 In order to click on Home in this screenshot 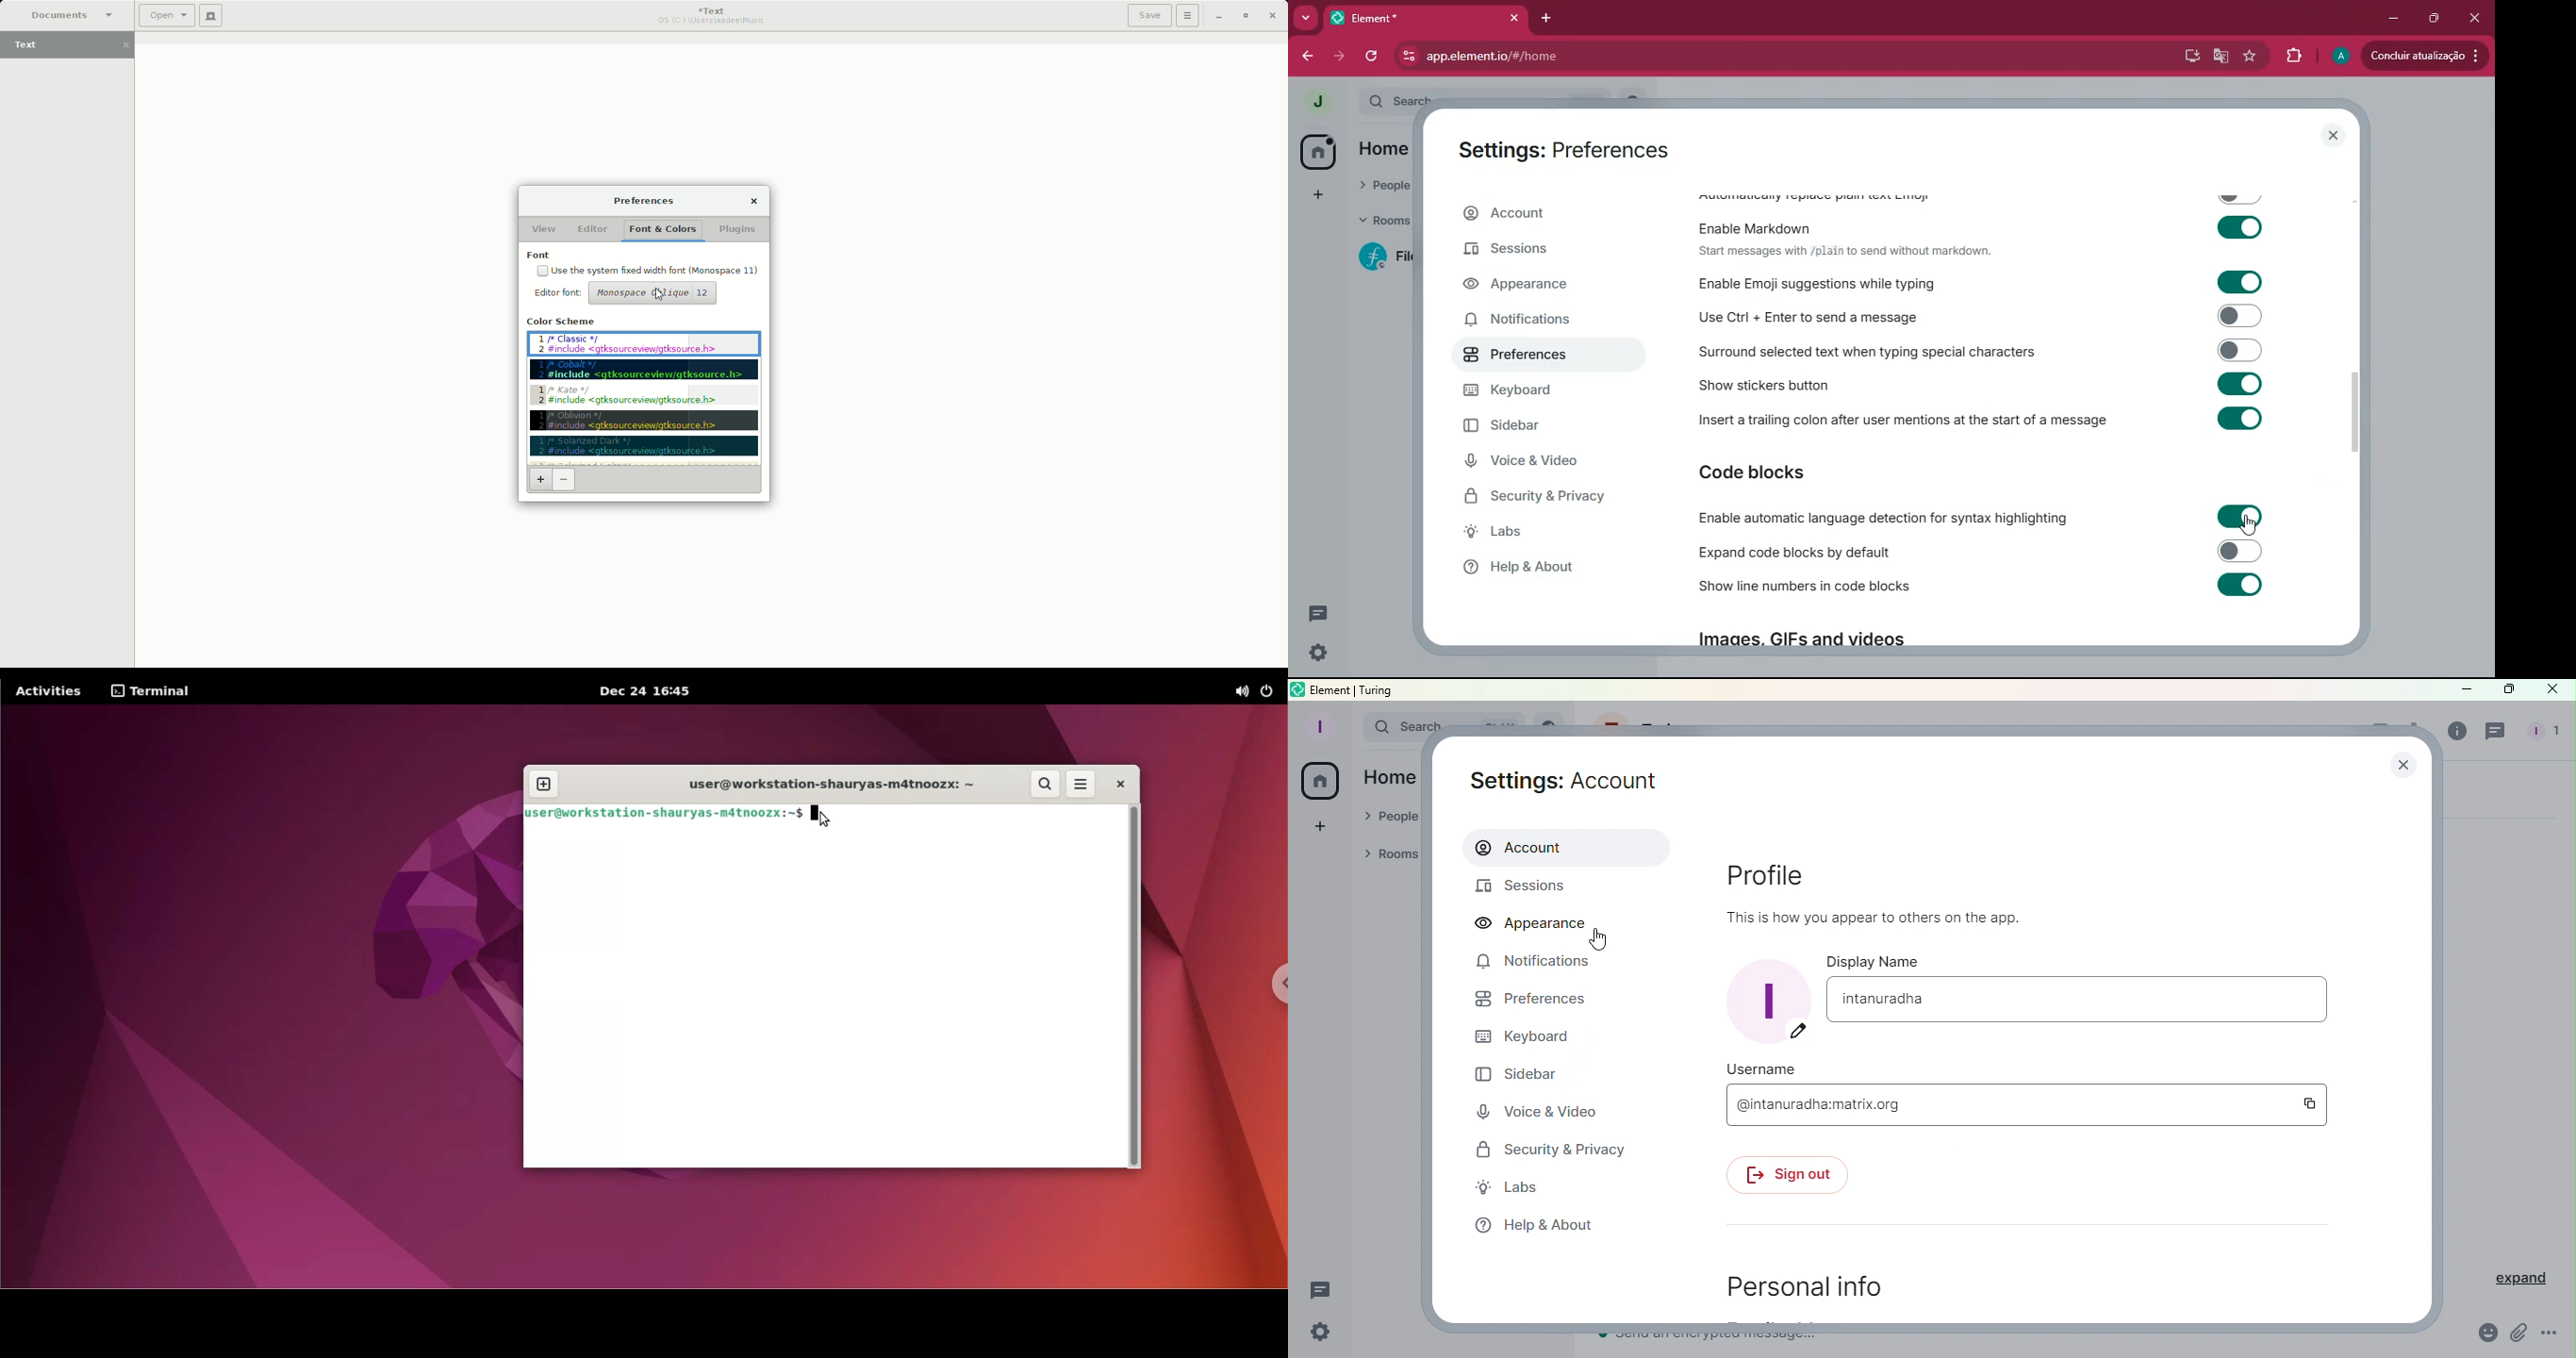, I will do `click(1321, 783)`.